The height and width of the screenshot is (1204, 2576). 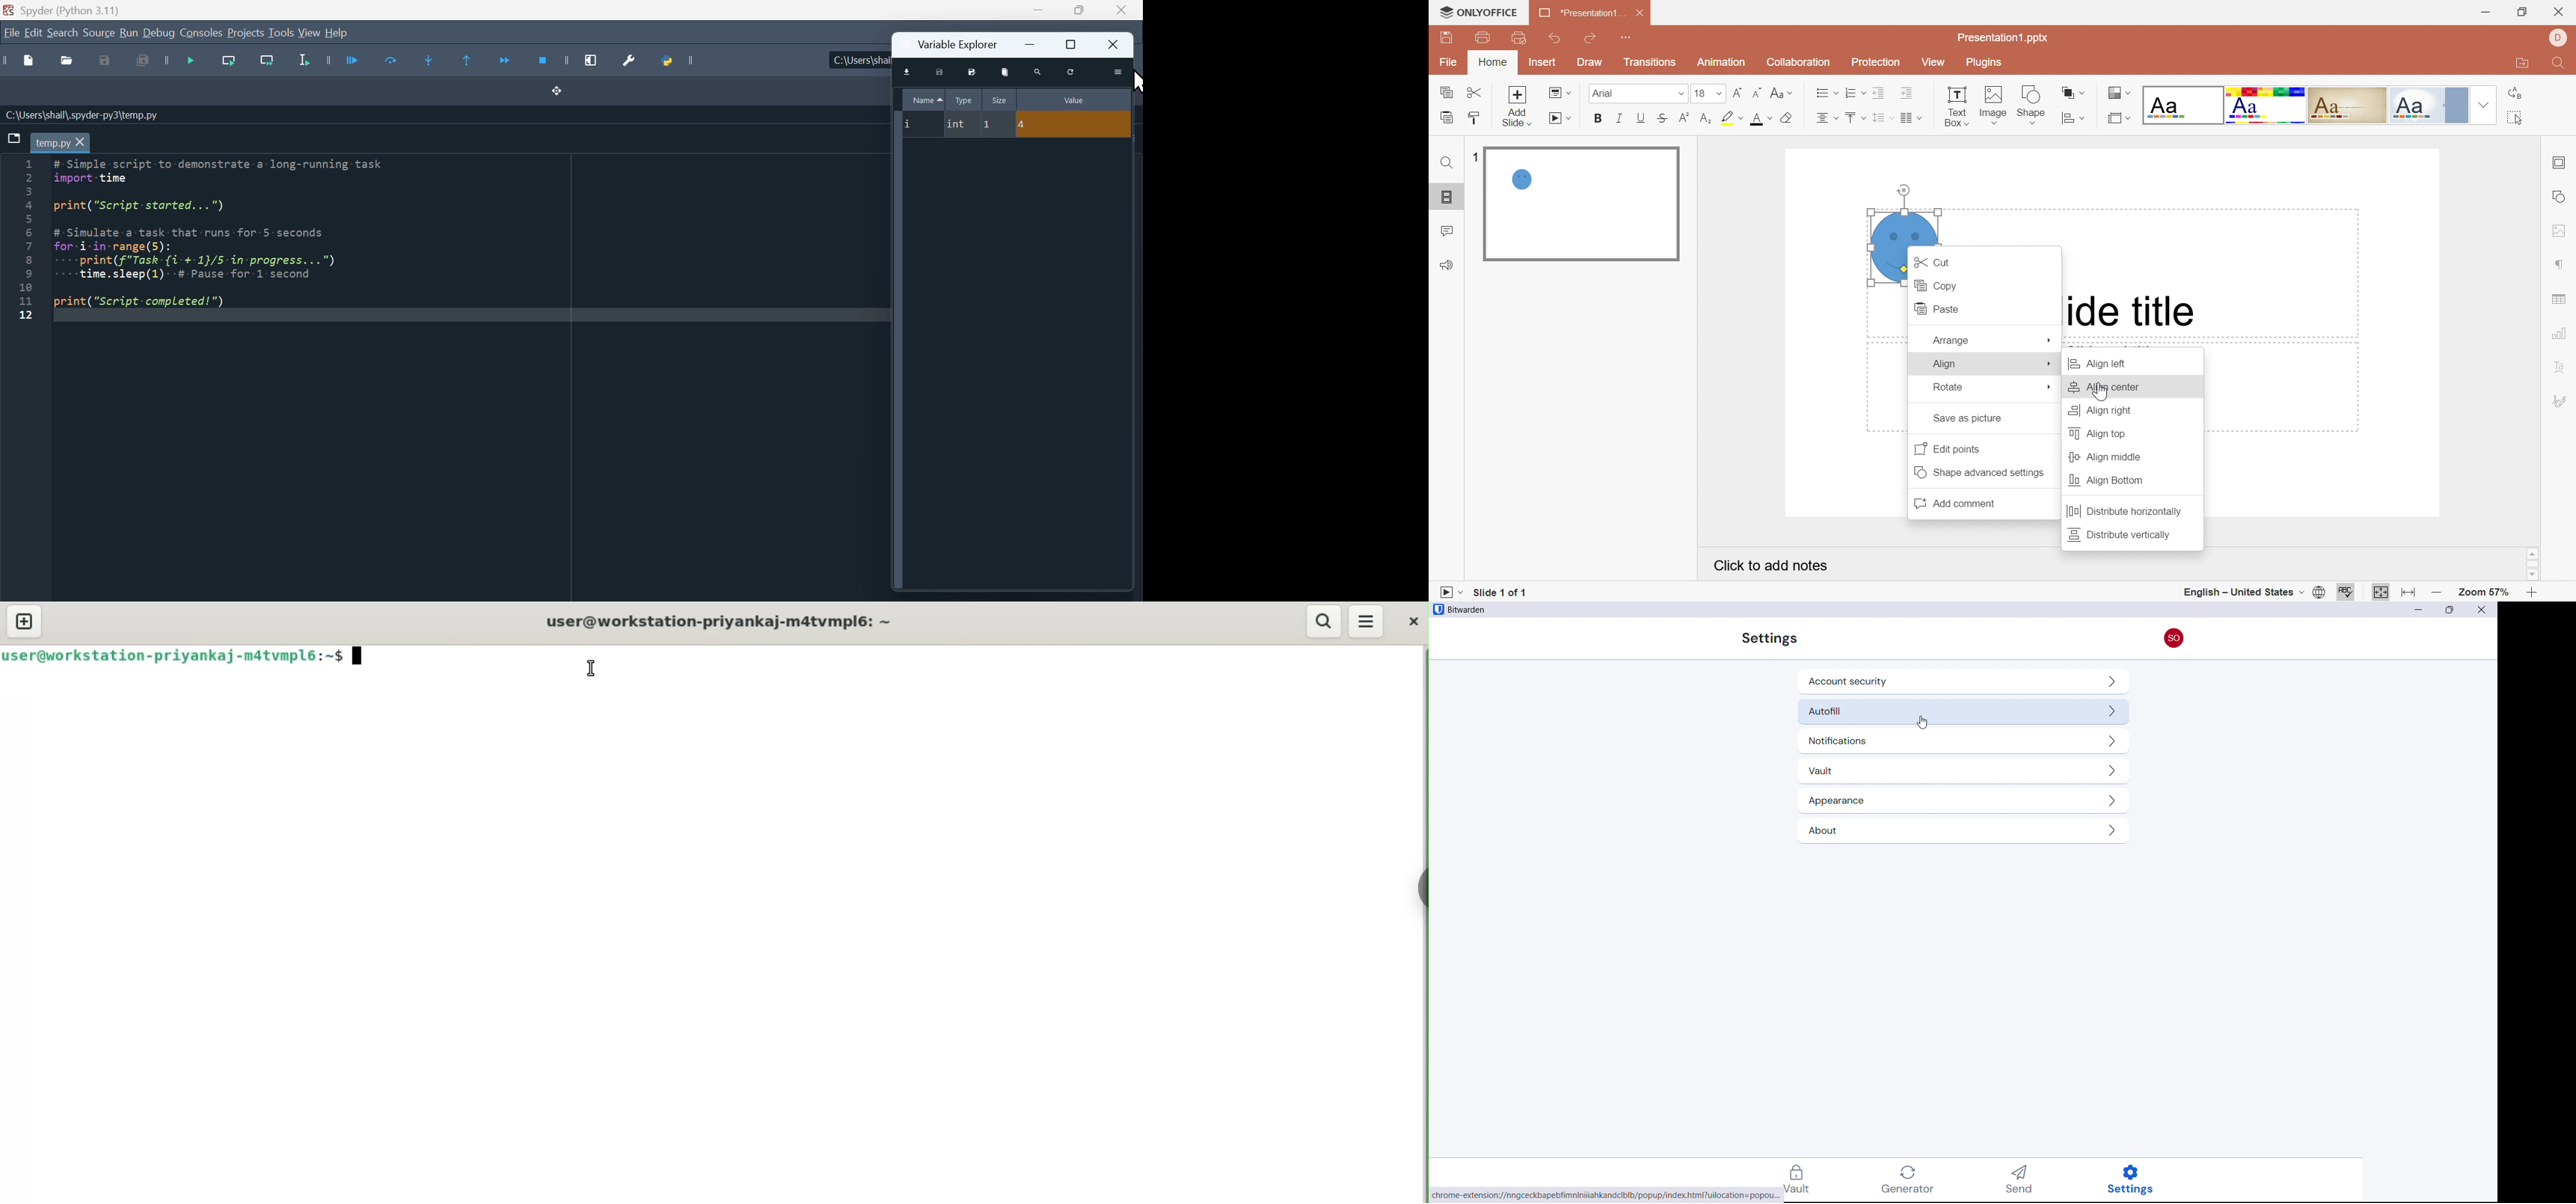 What do you see at coordinates (99, 34) in the screenshot?
I see `source` at bounding box center [99, 34].